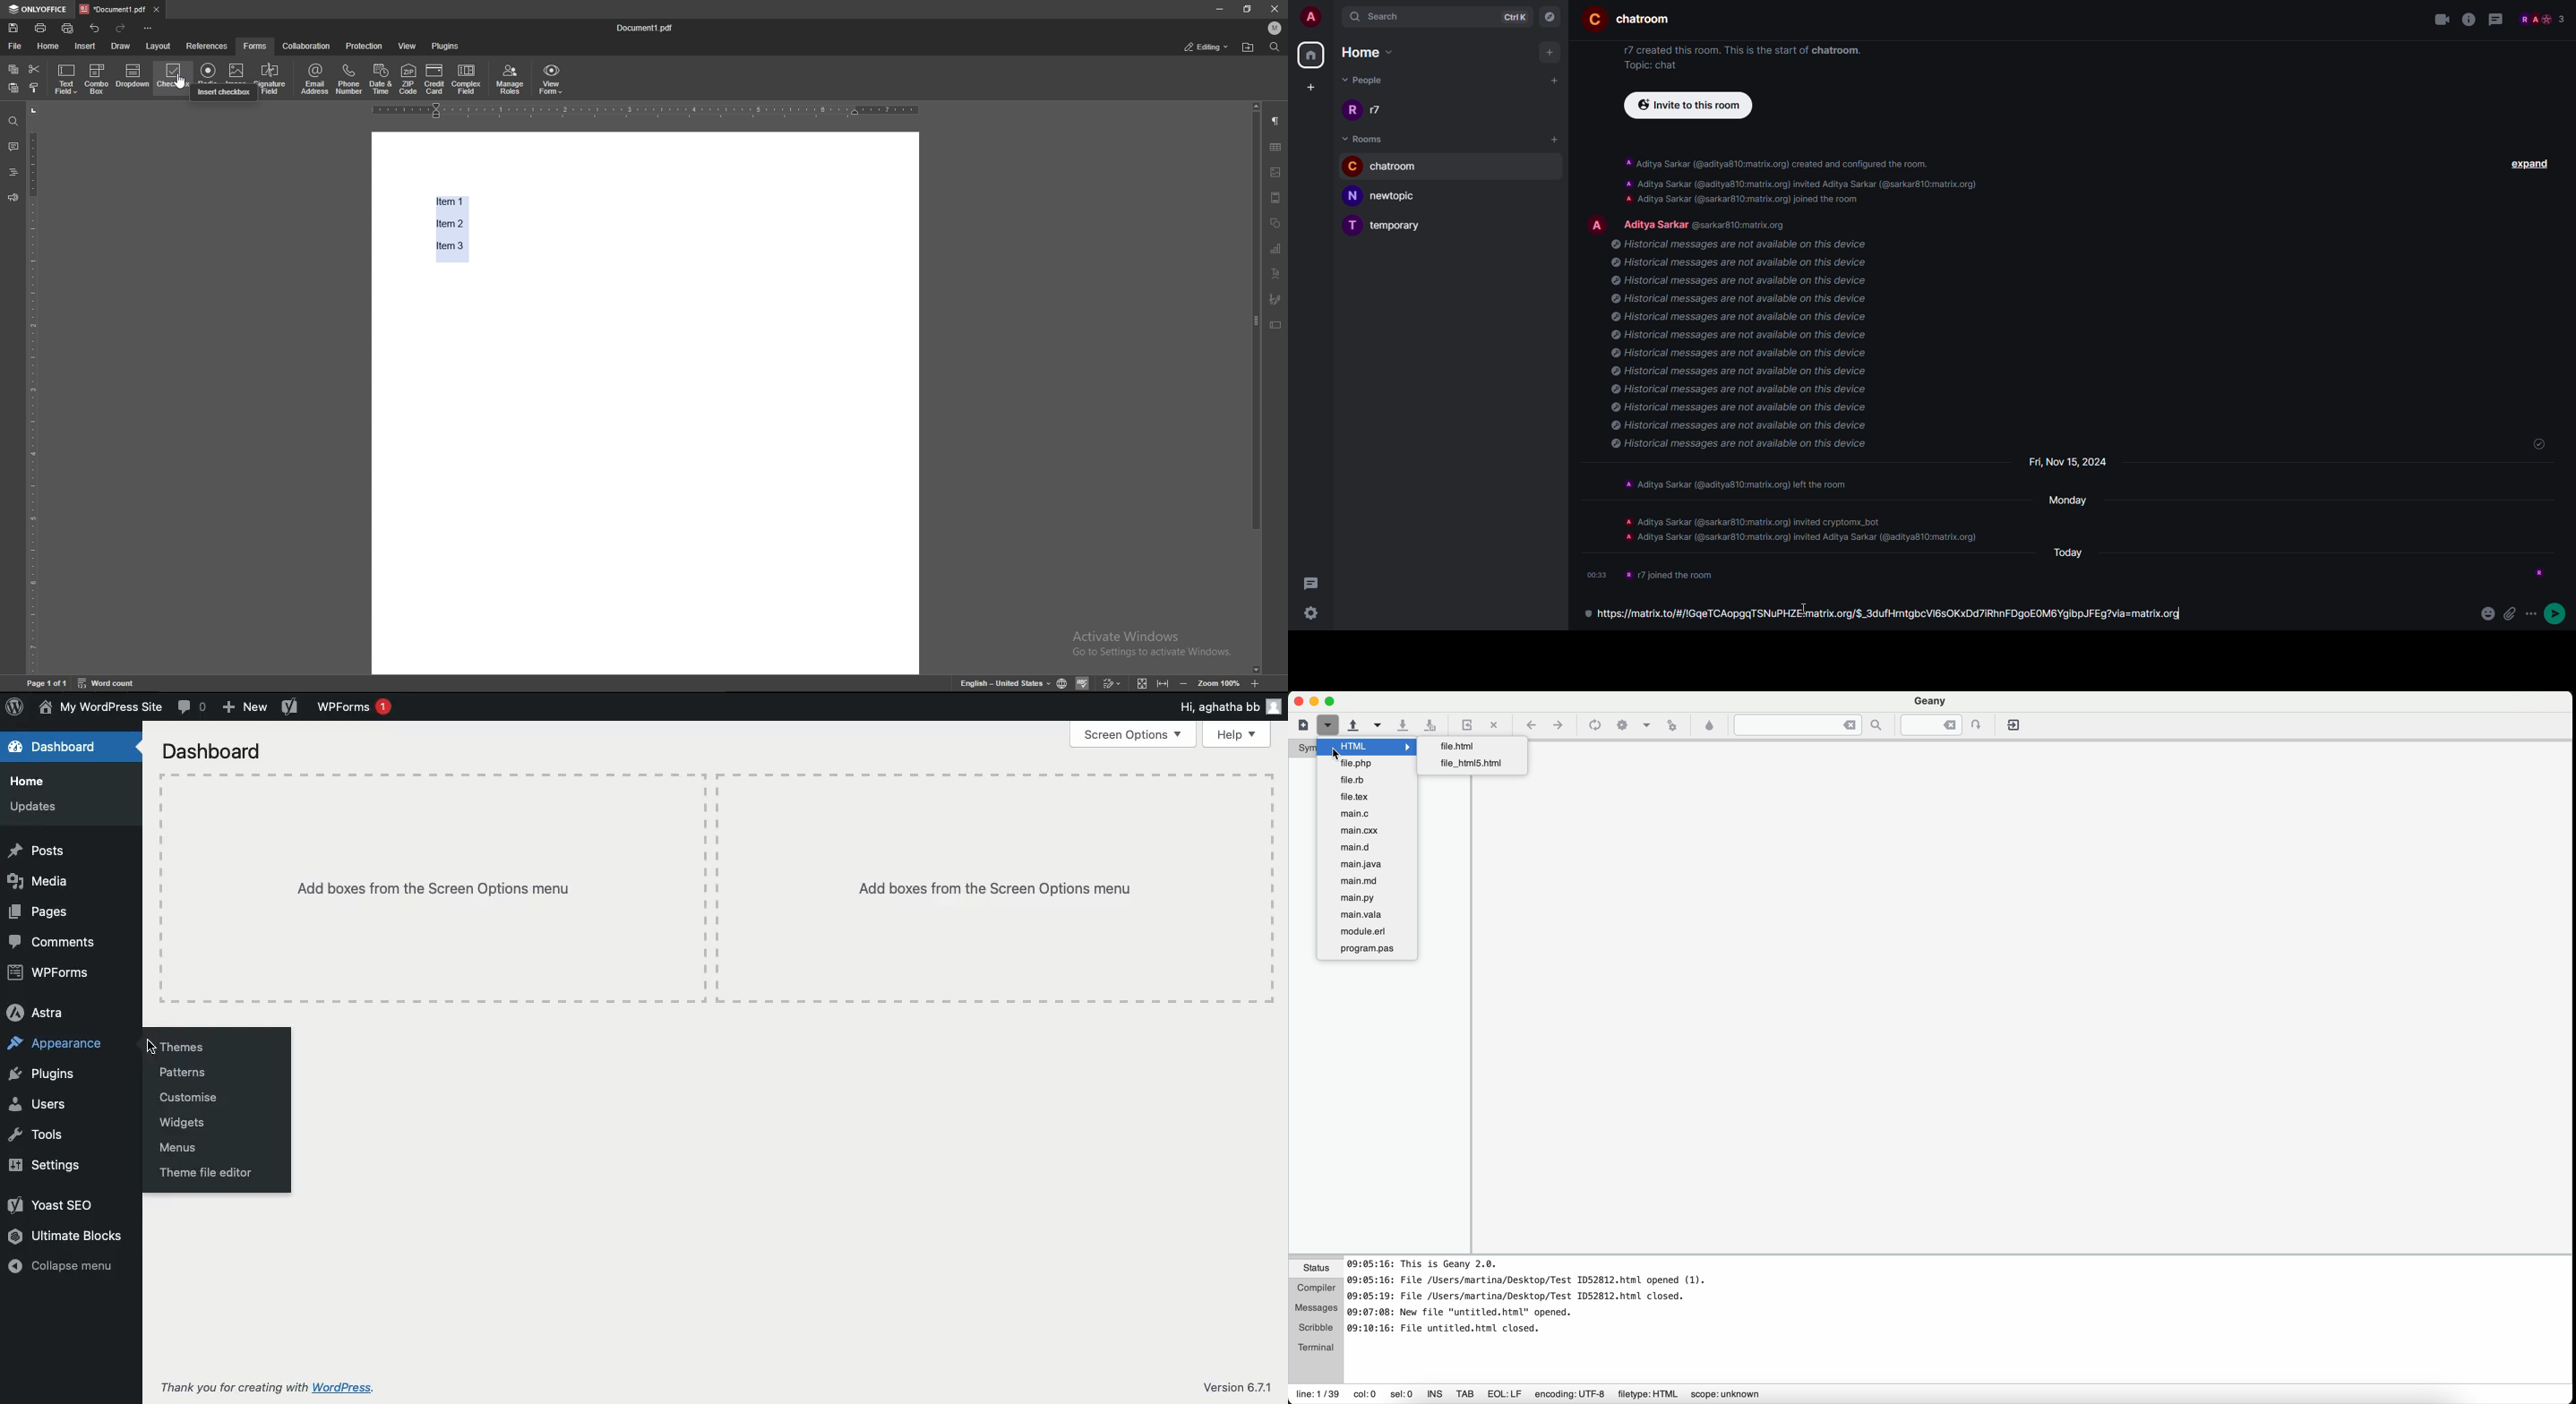  I want to click on main.py, so click(1366, 897).